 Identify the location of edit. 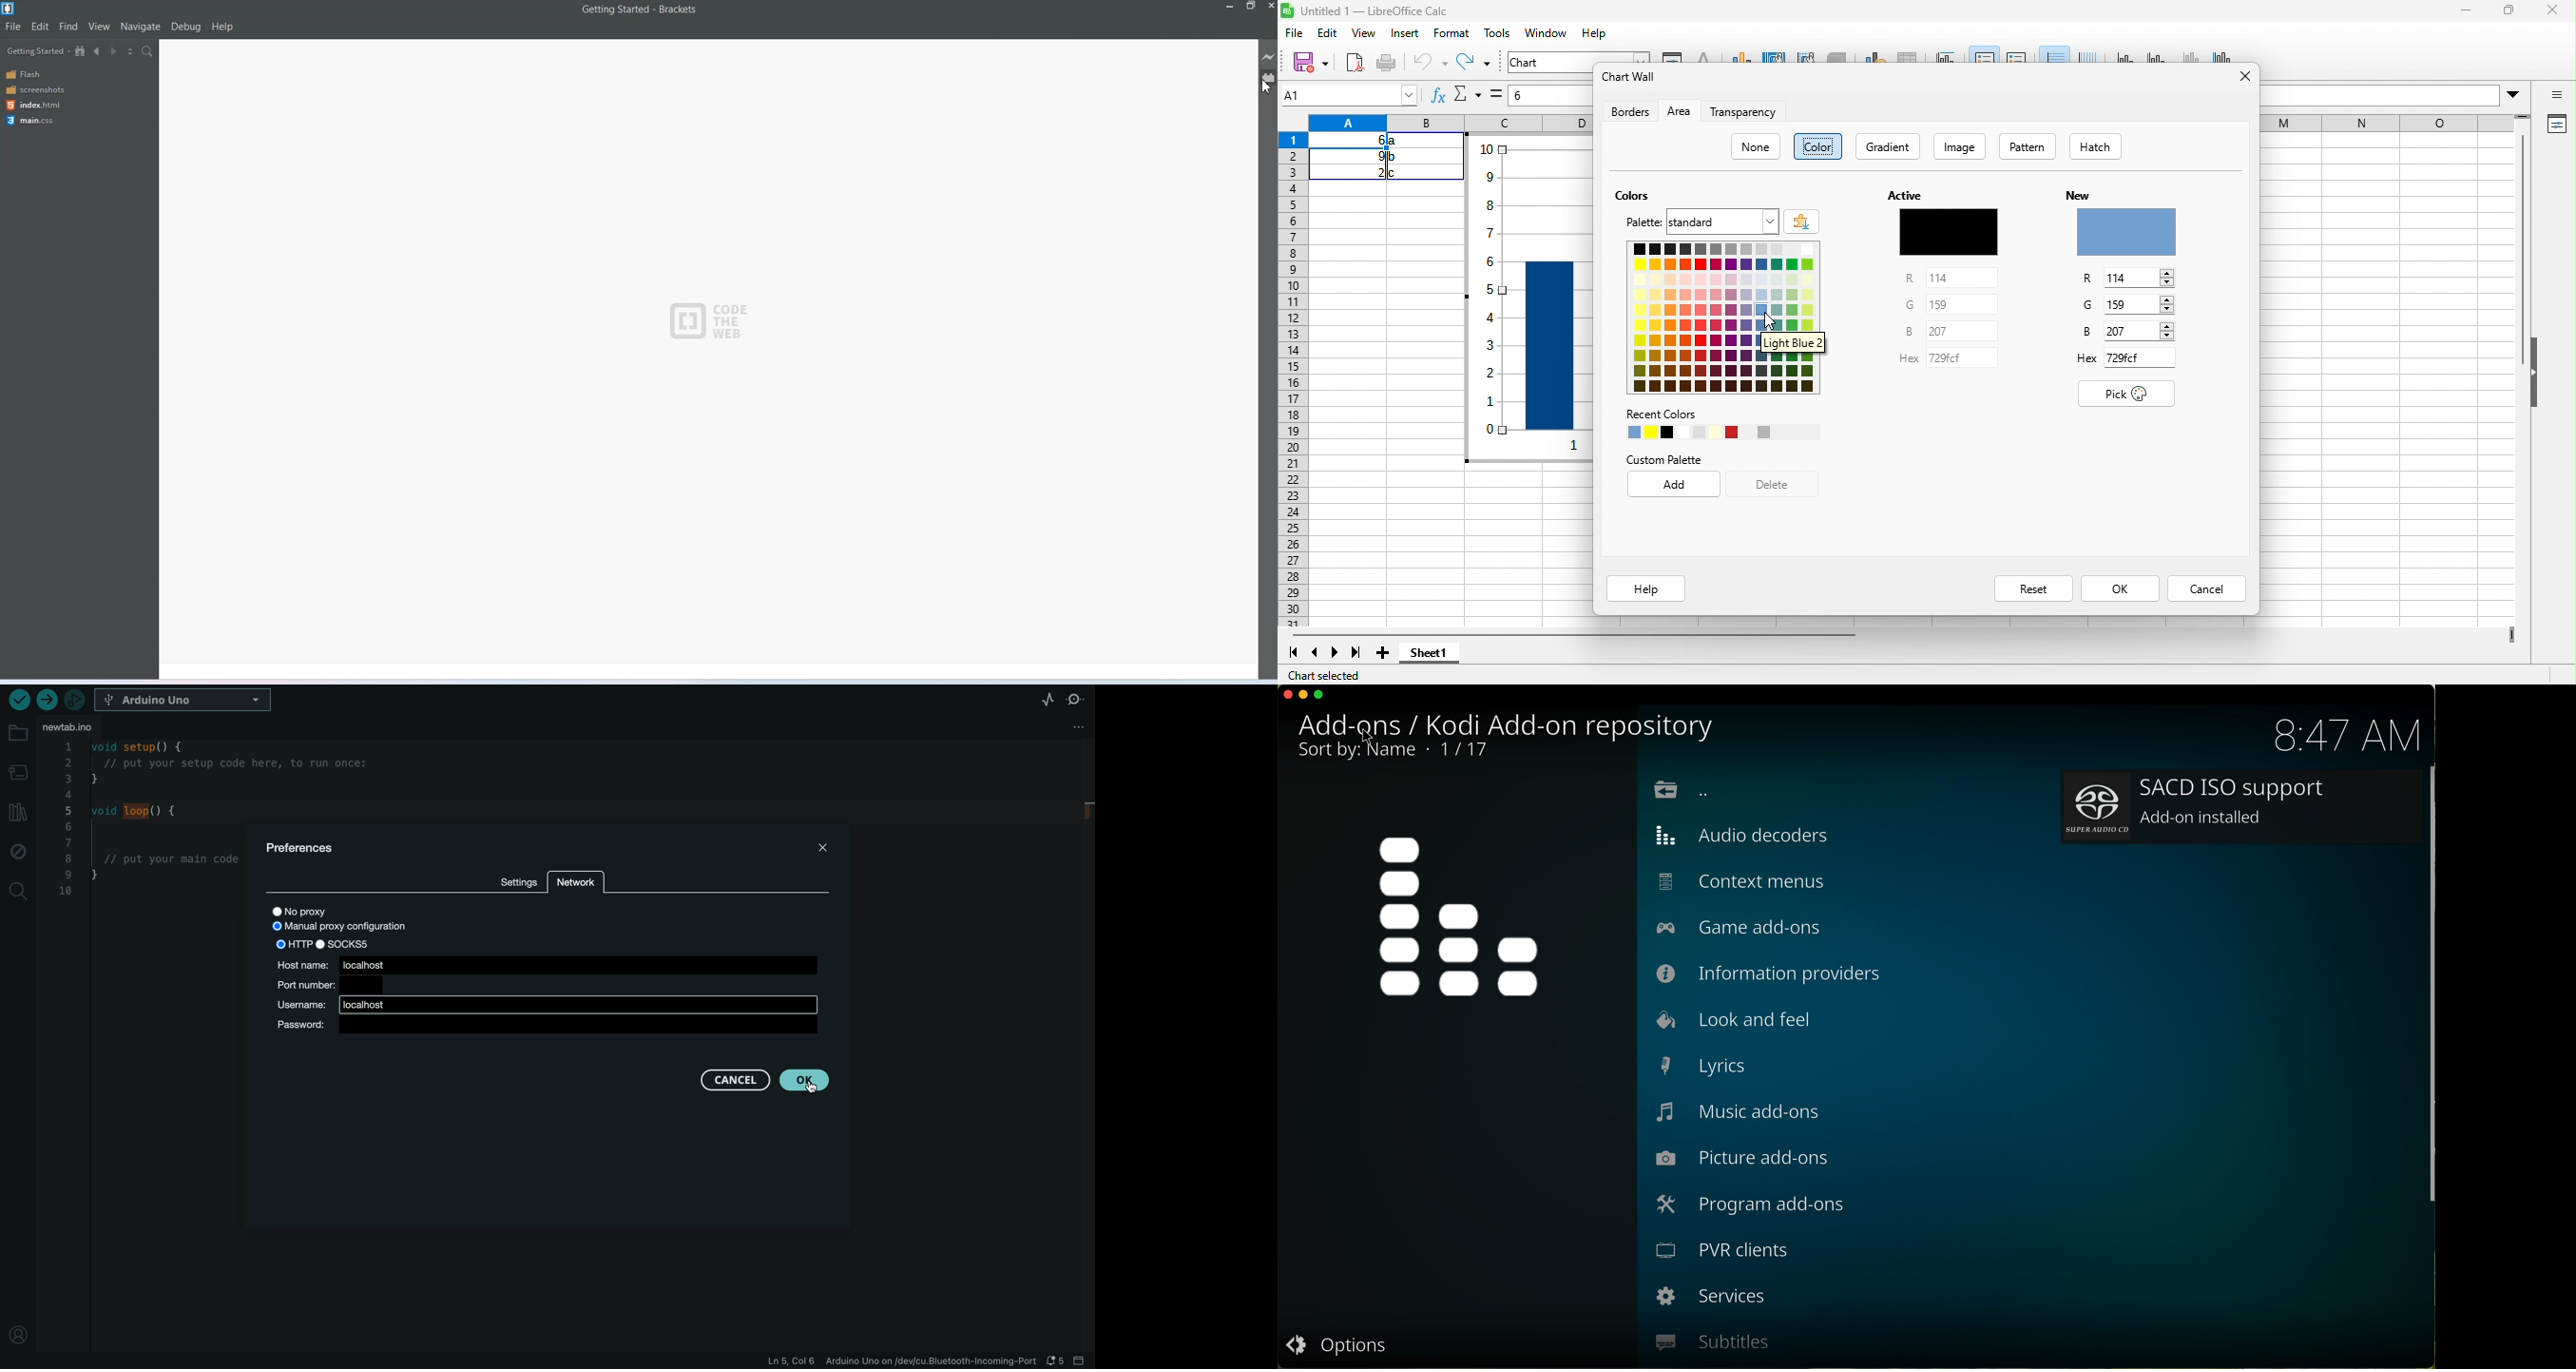
(1330, 35).